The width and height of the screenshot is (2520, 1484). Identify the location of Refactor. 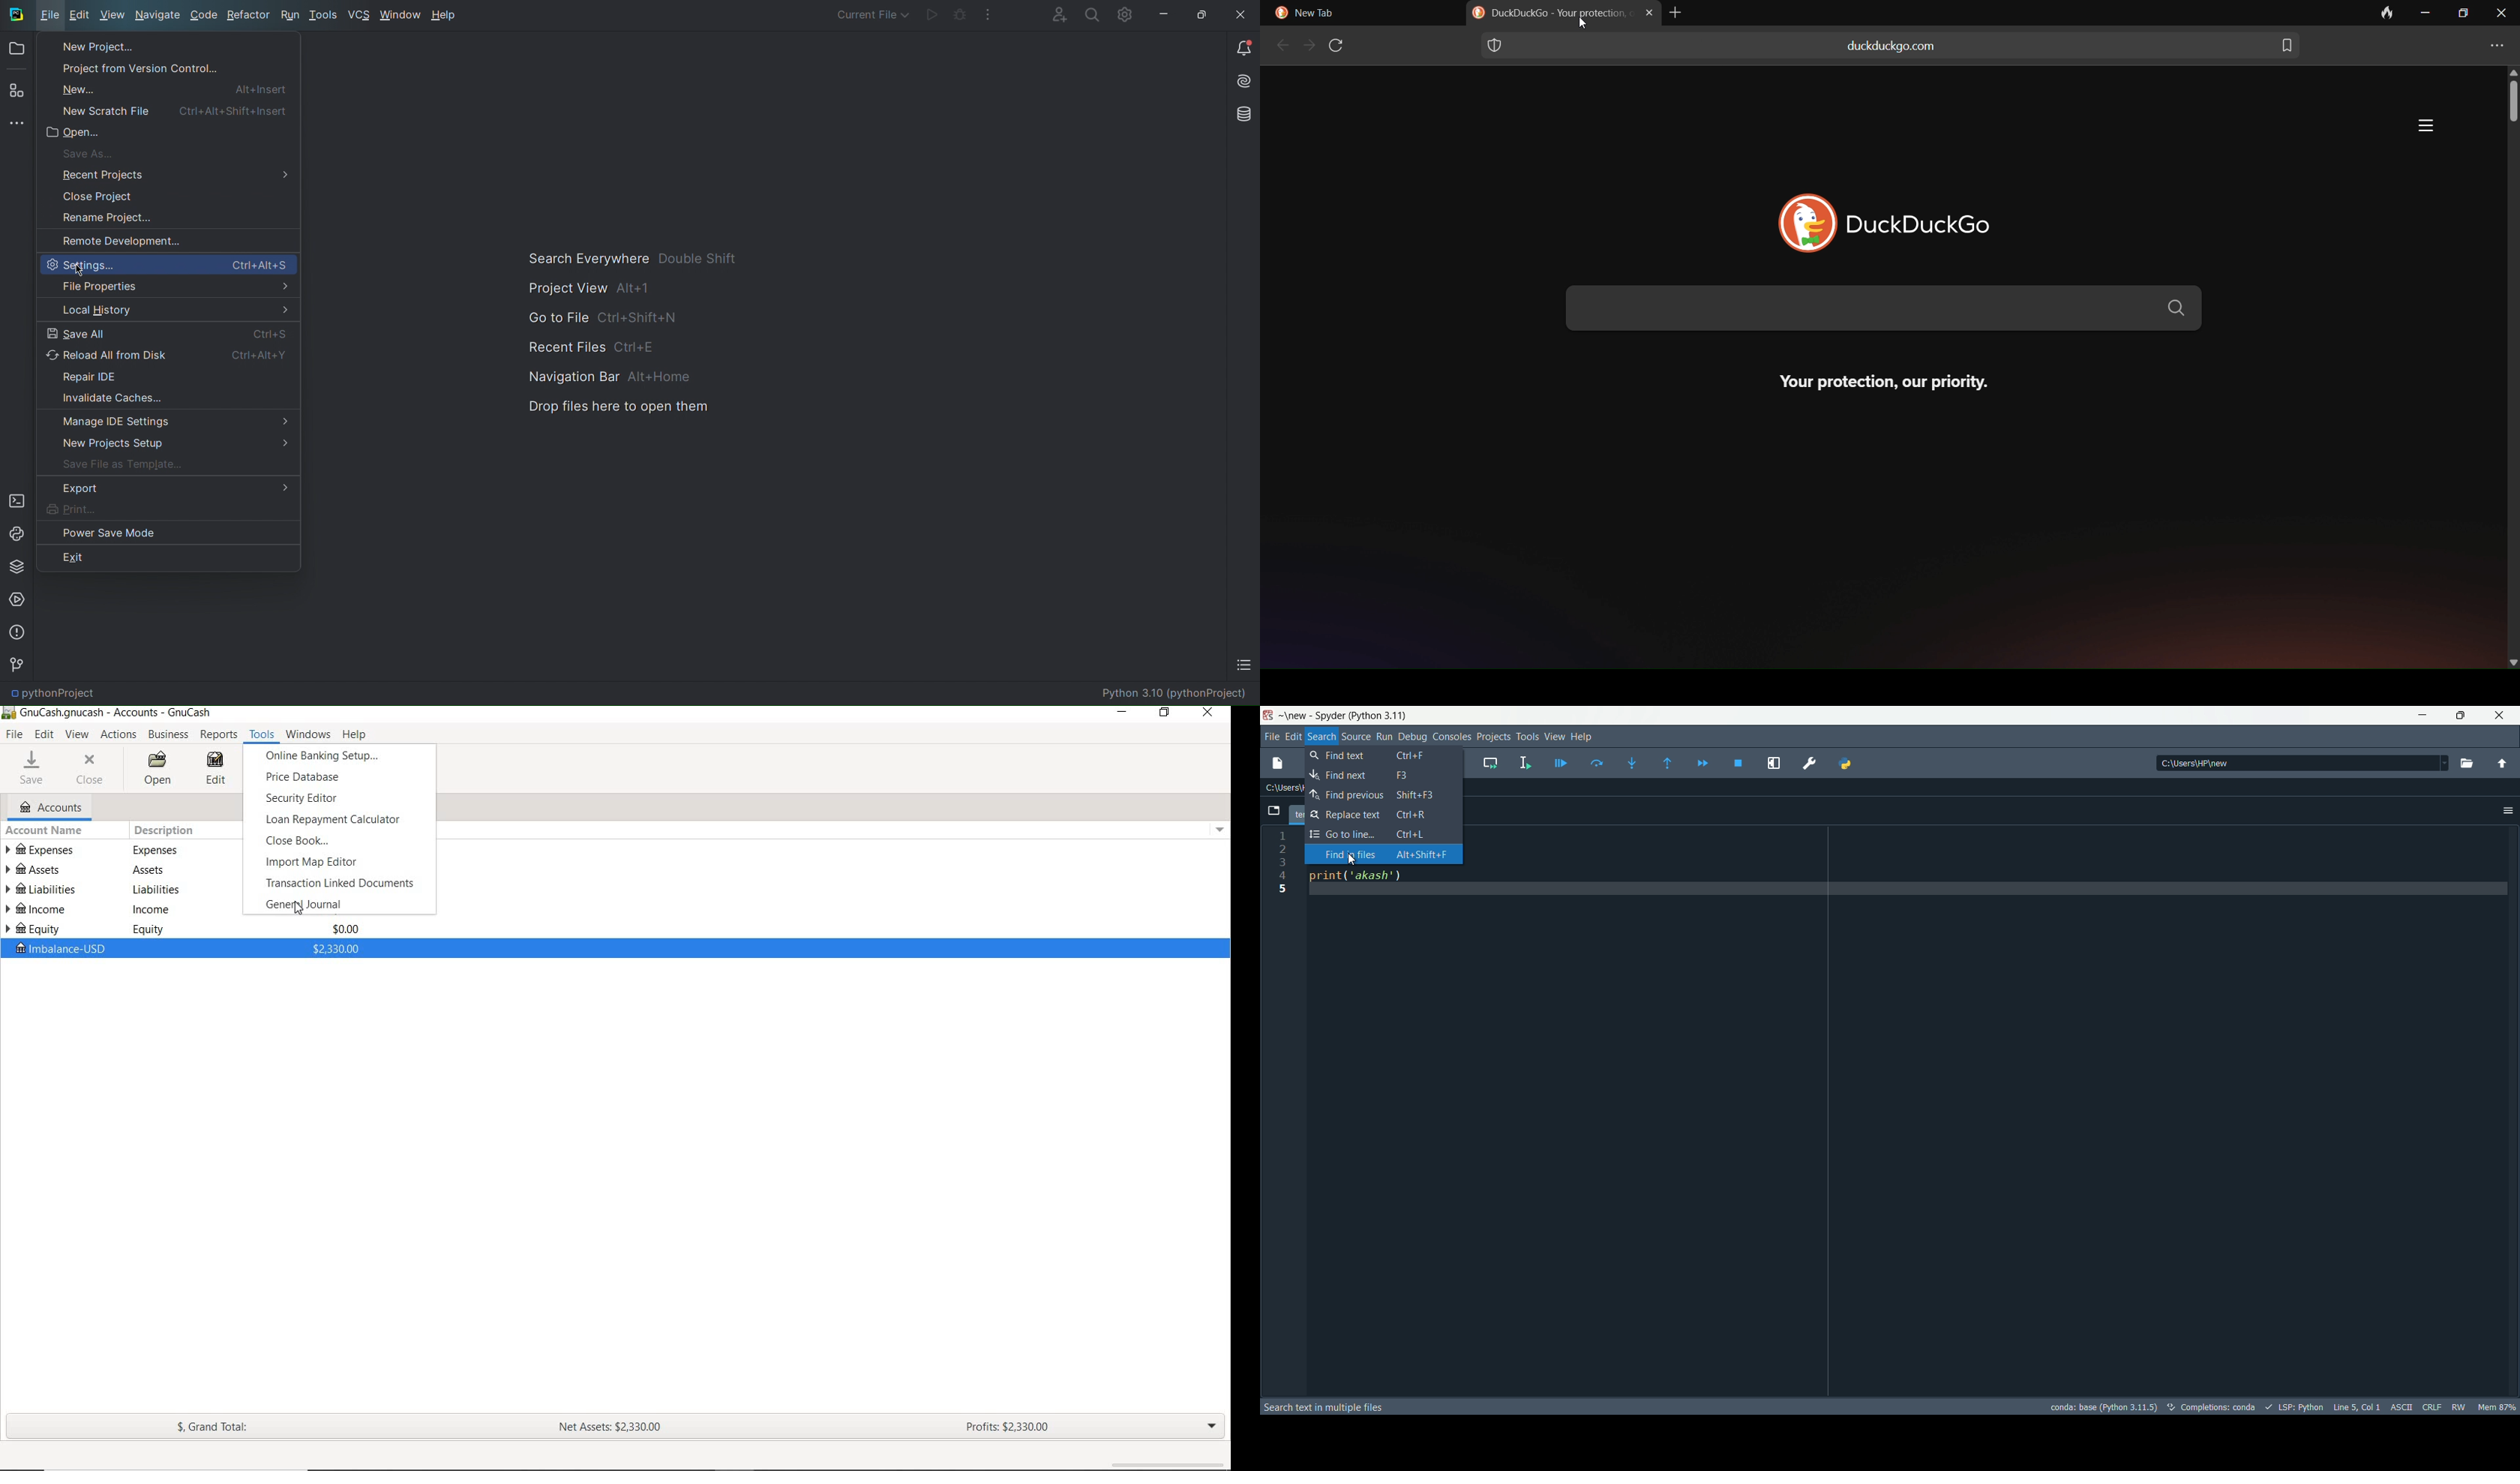
(249, 14).